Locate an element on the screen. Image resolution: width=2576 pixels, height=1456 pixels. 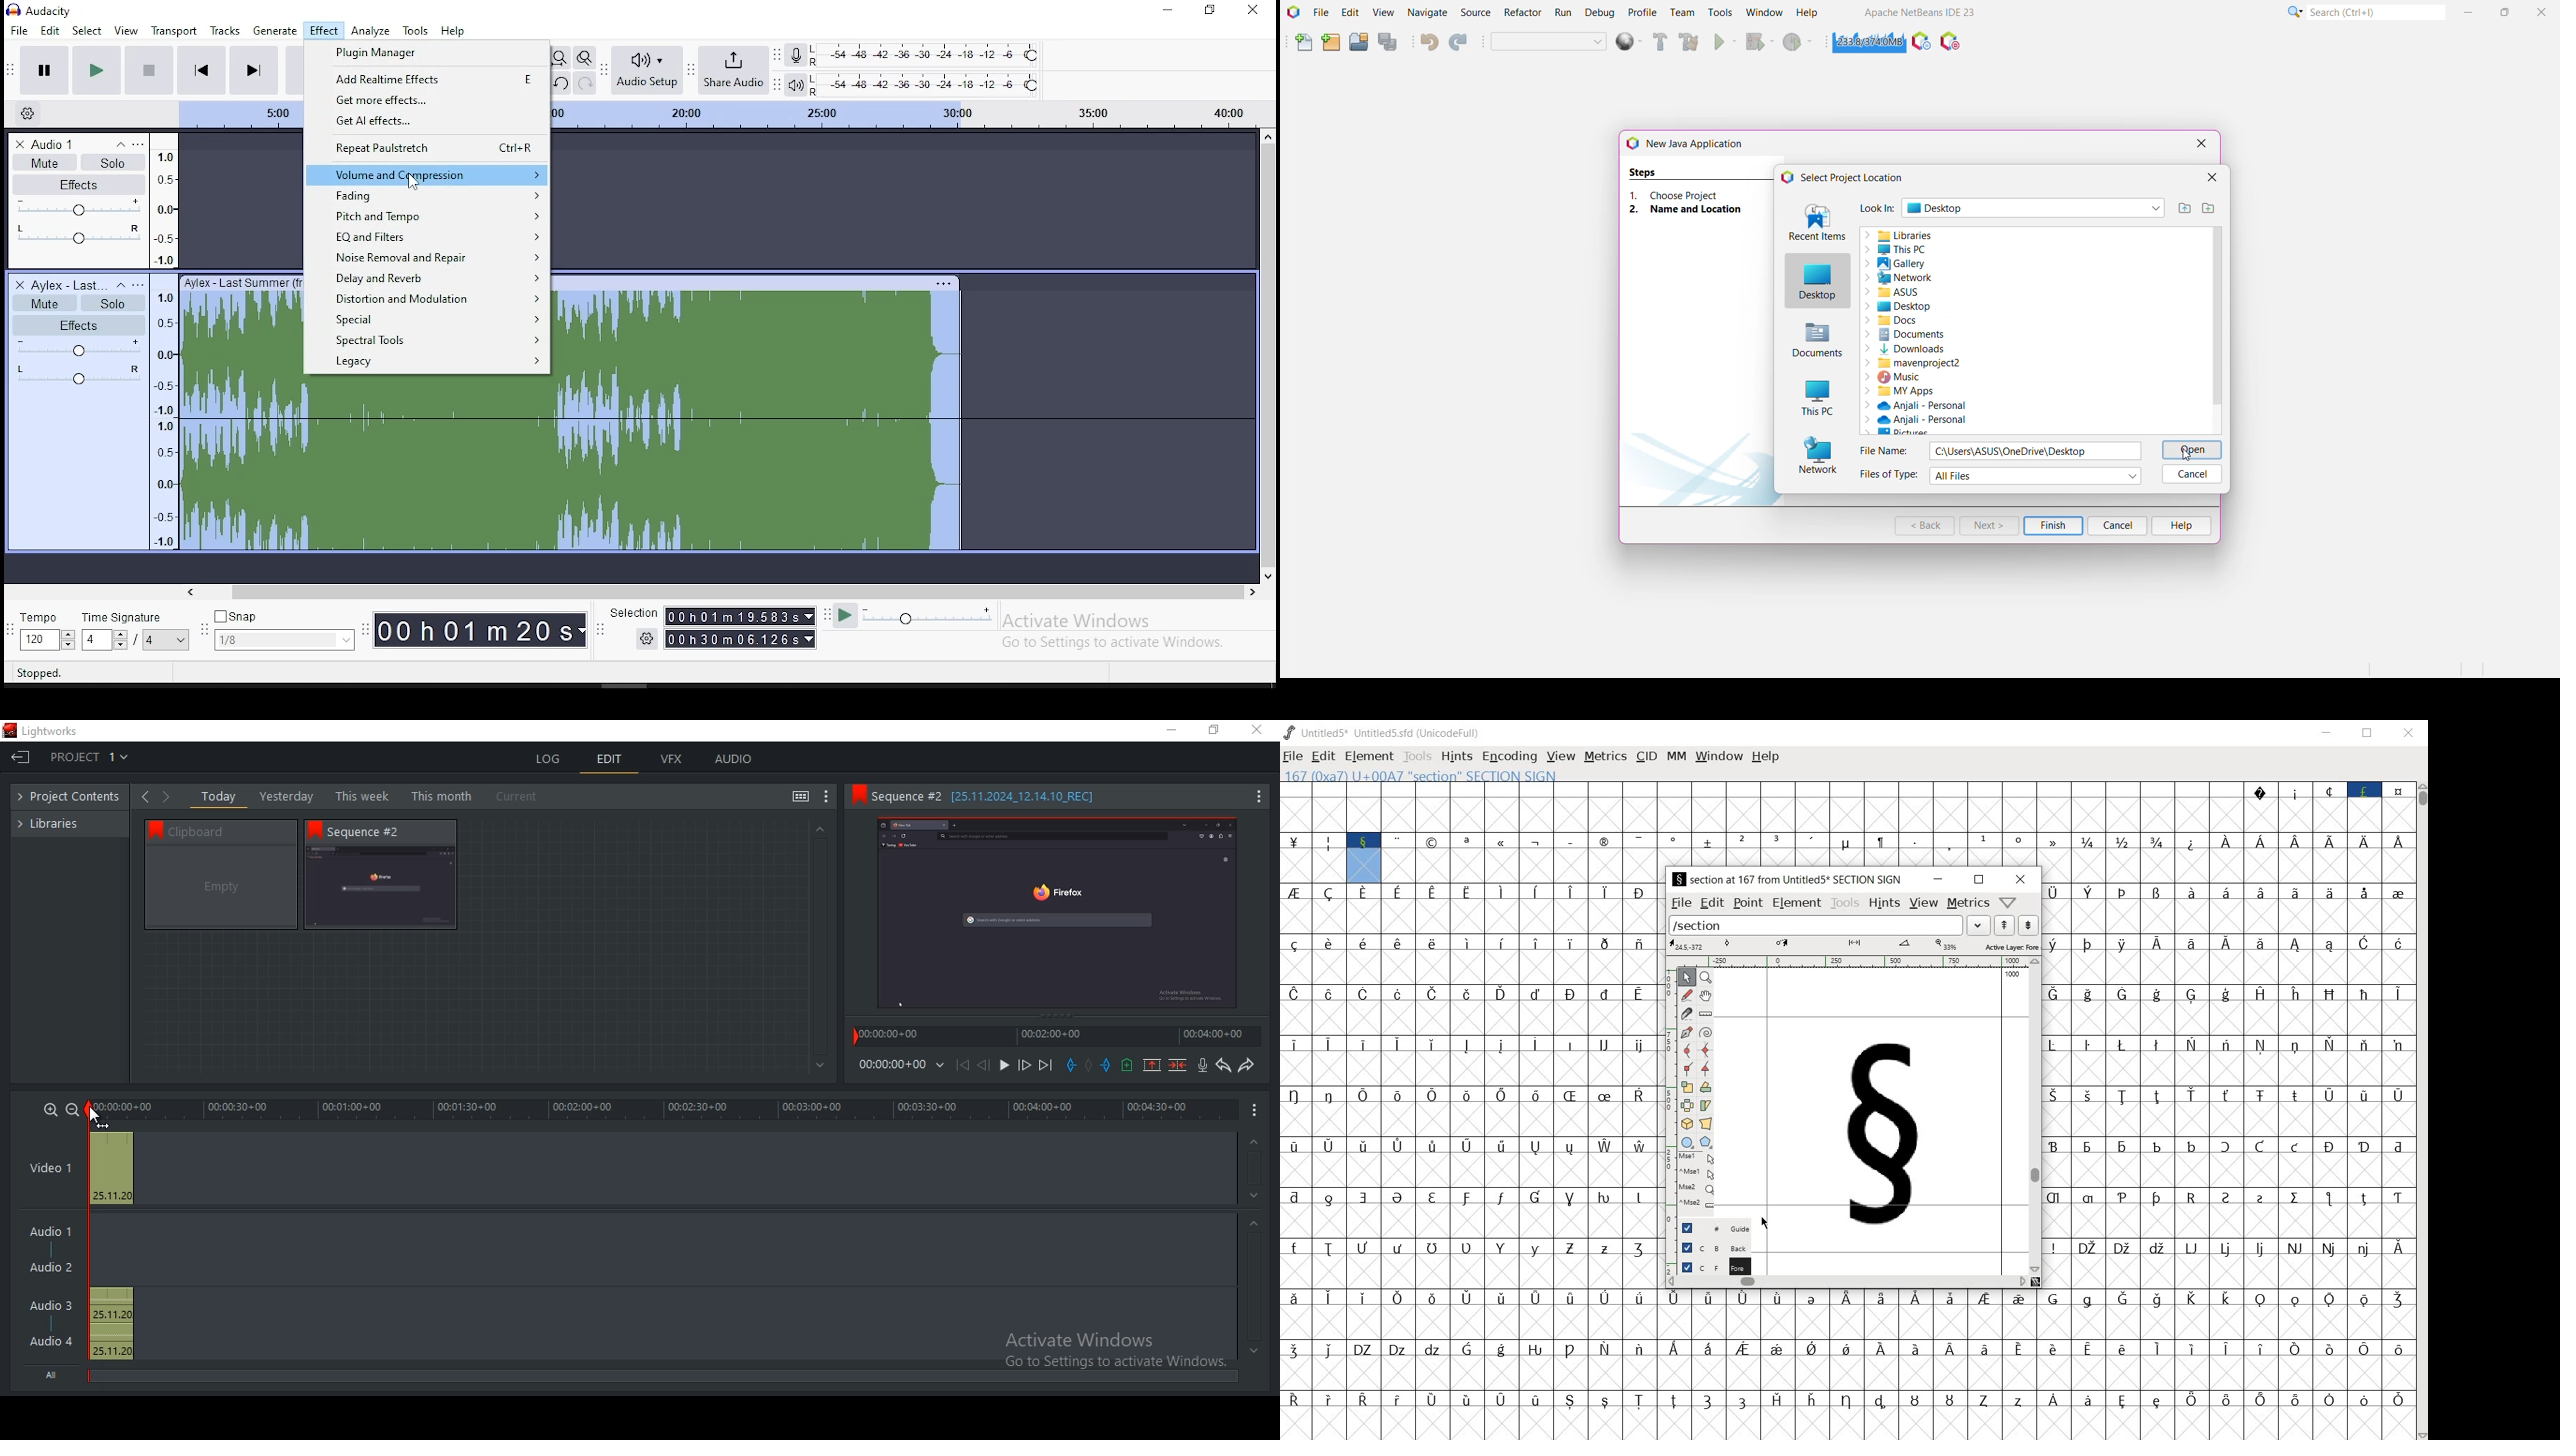
maverproject2 is located at coordinates (2025, 363).